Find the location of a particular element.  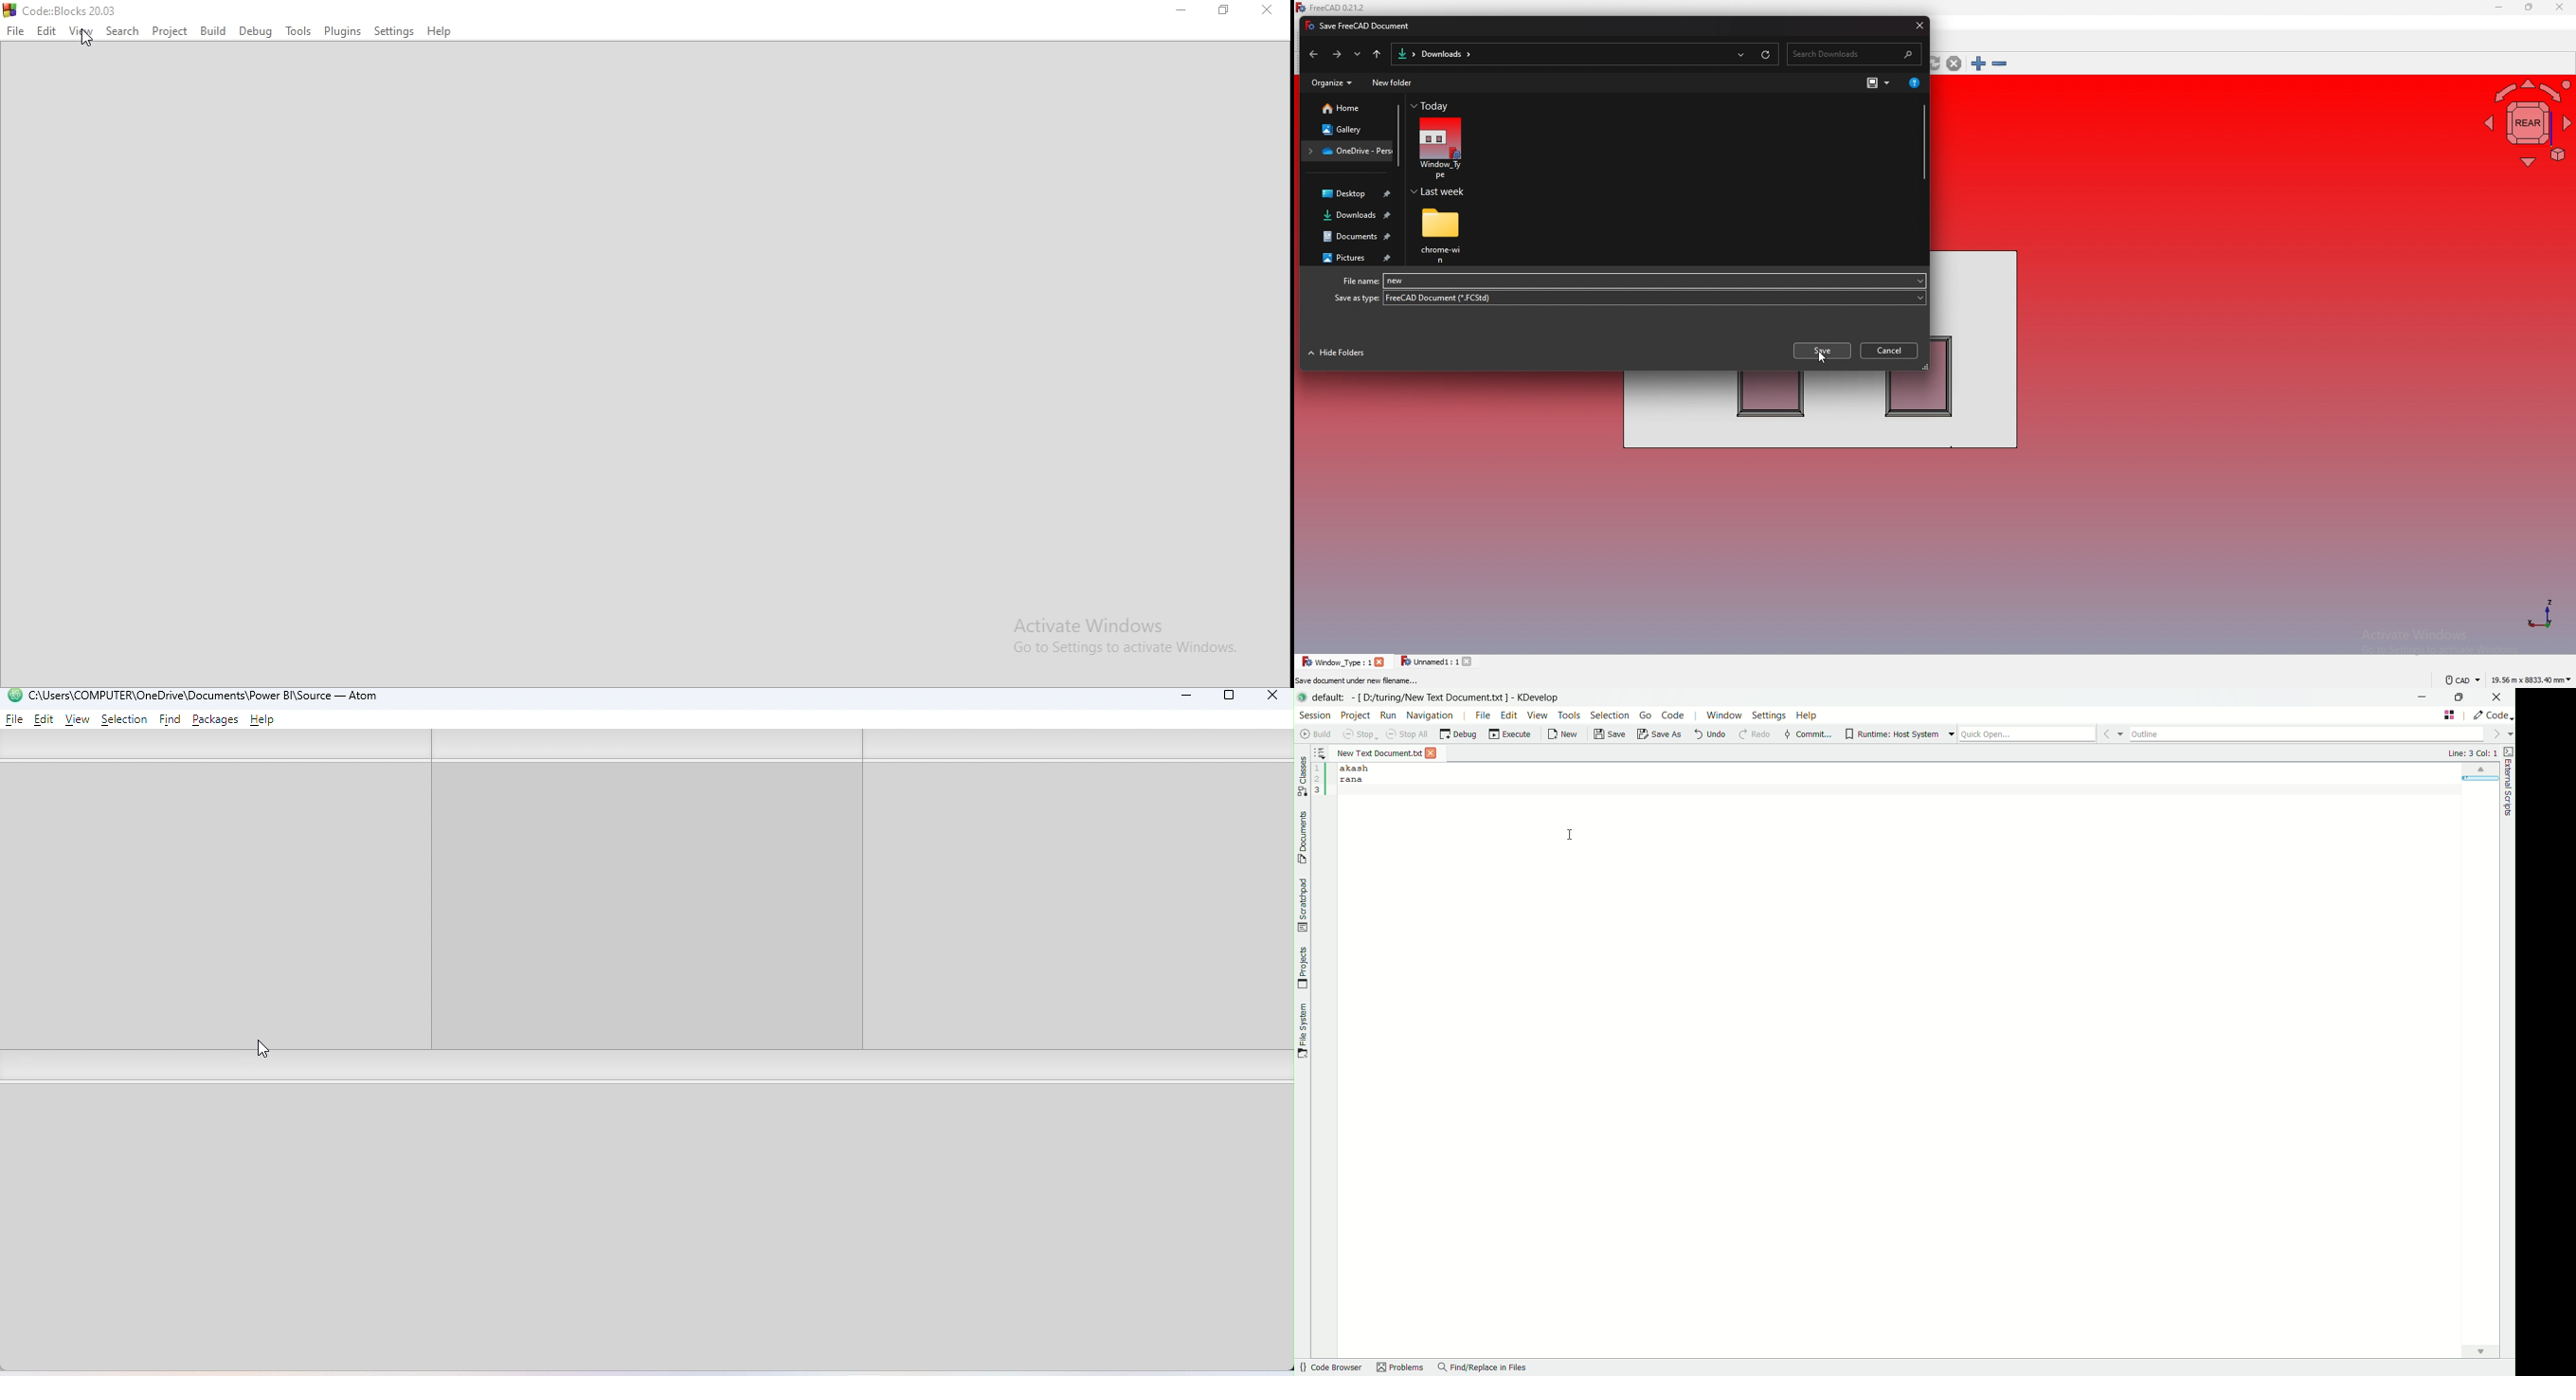

debug is located at coordinates (1458, 734).